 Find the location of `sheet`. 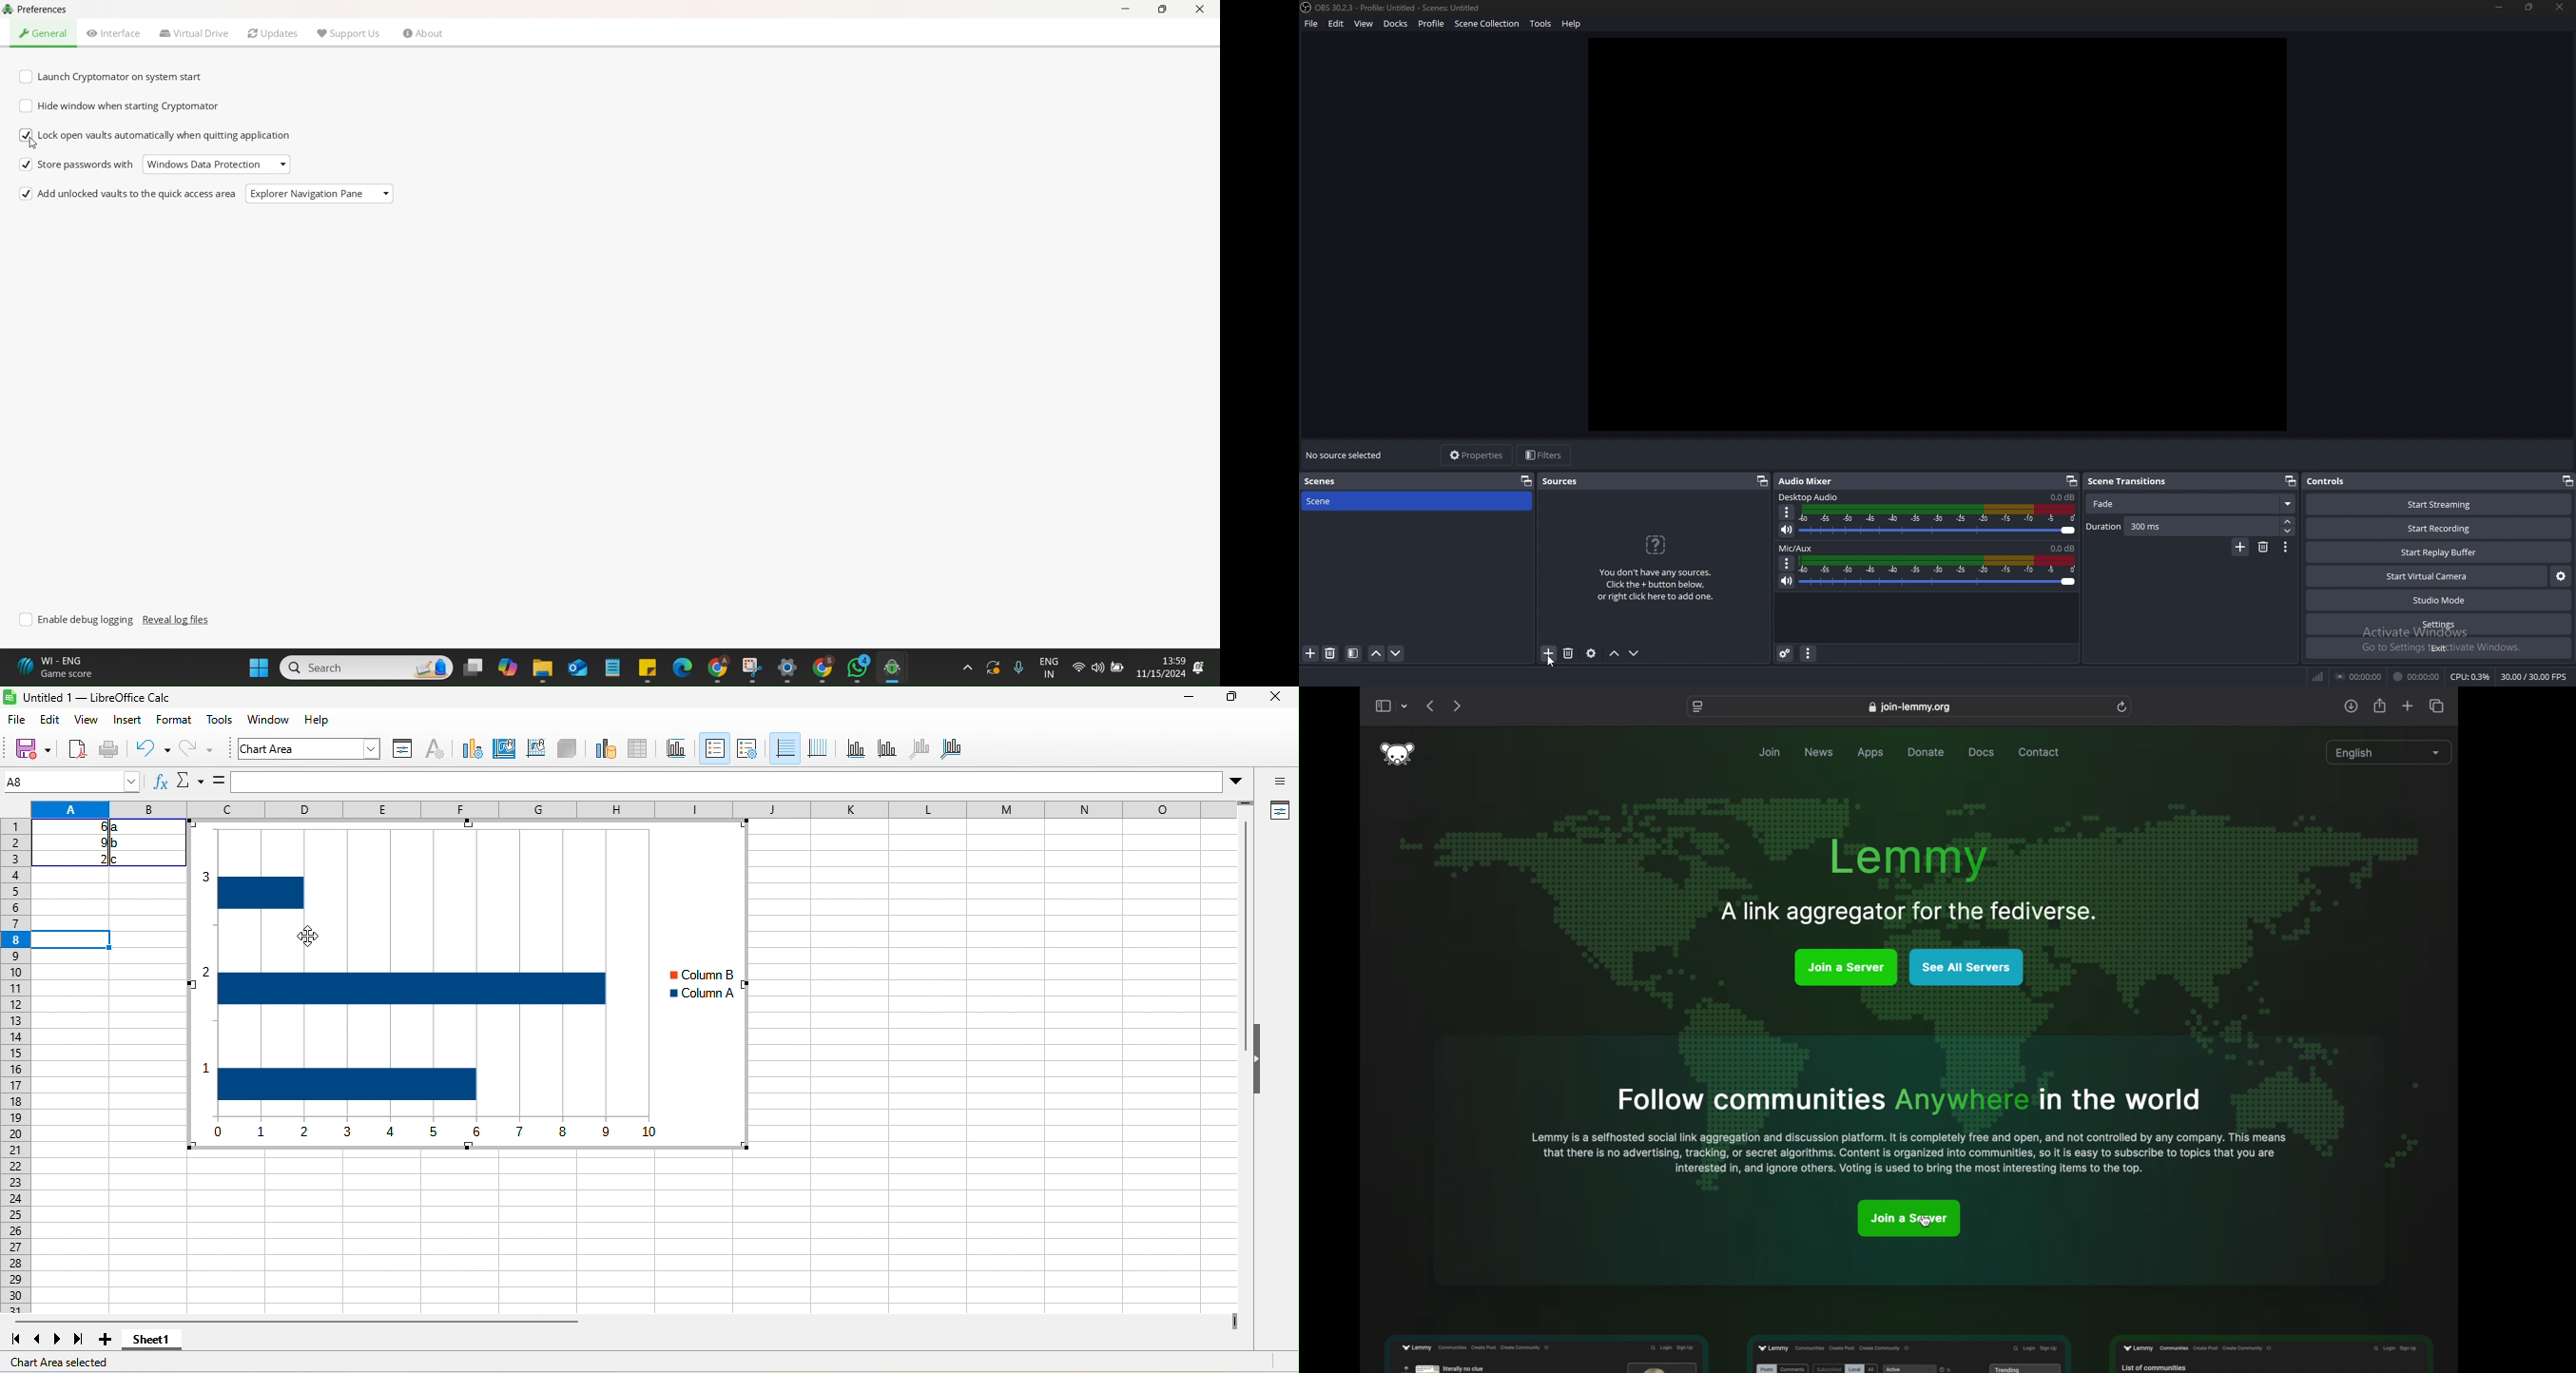

sheet is located at coordinates (263, 717).